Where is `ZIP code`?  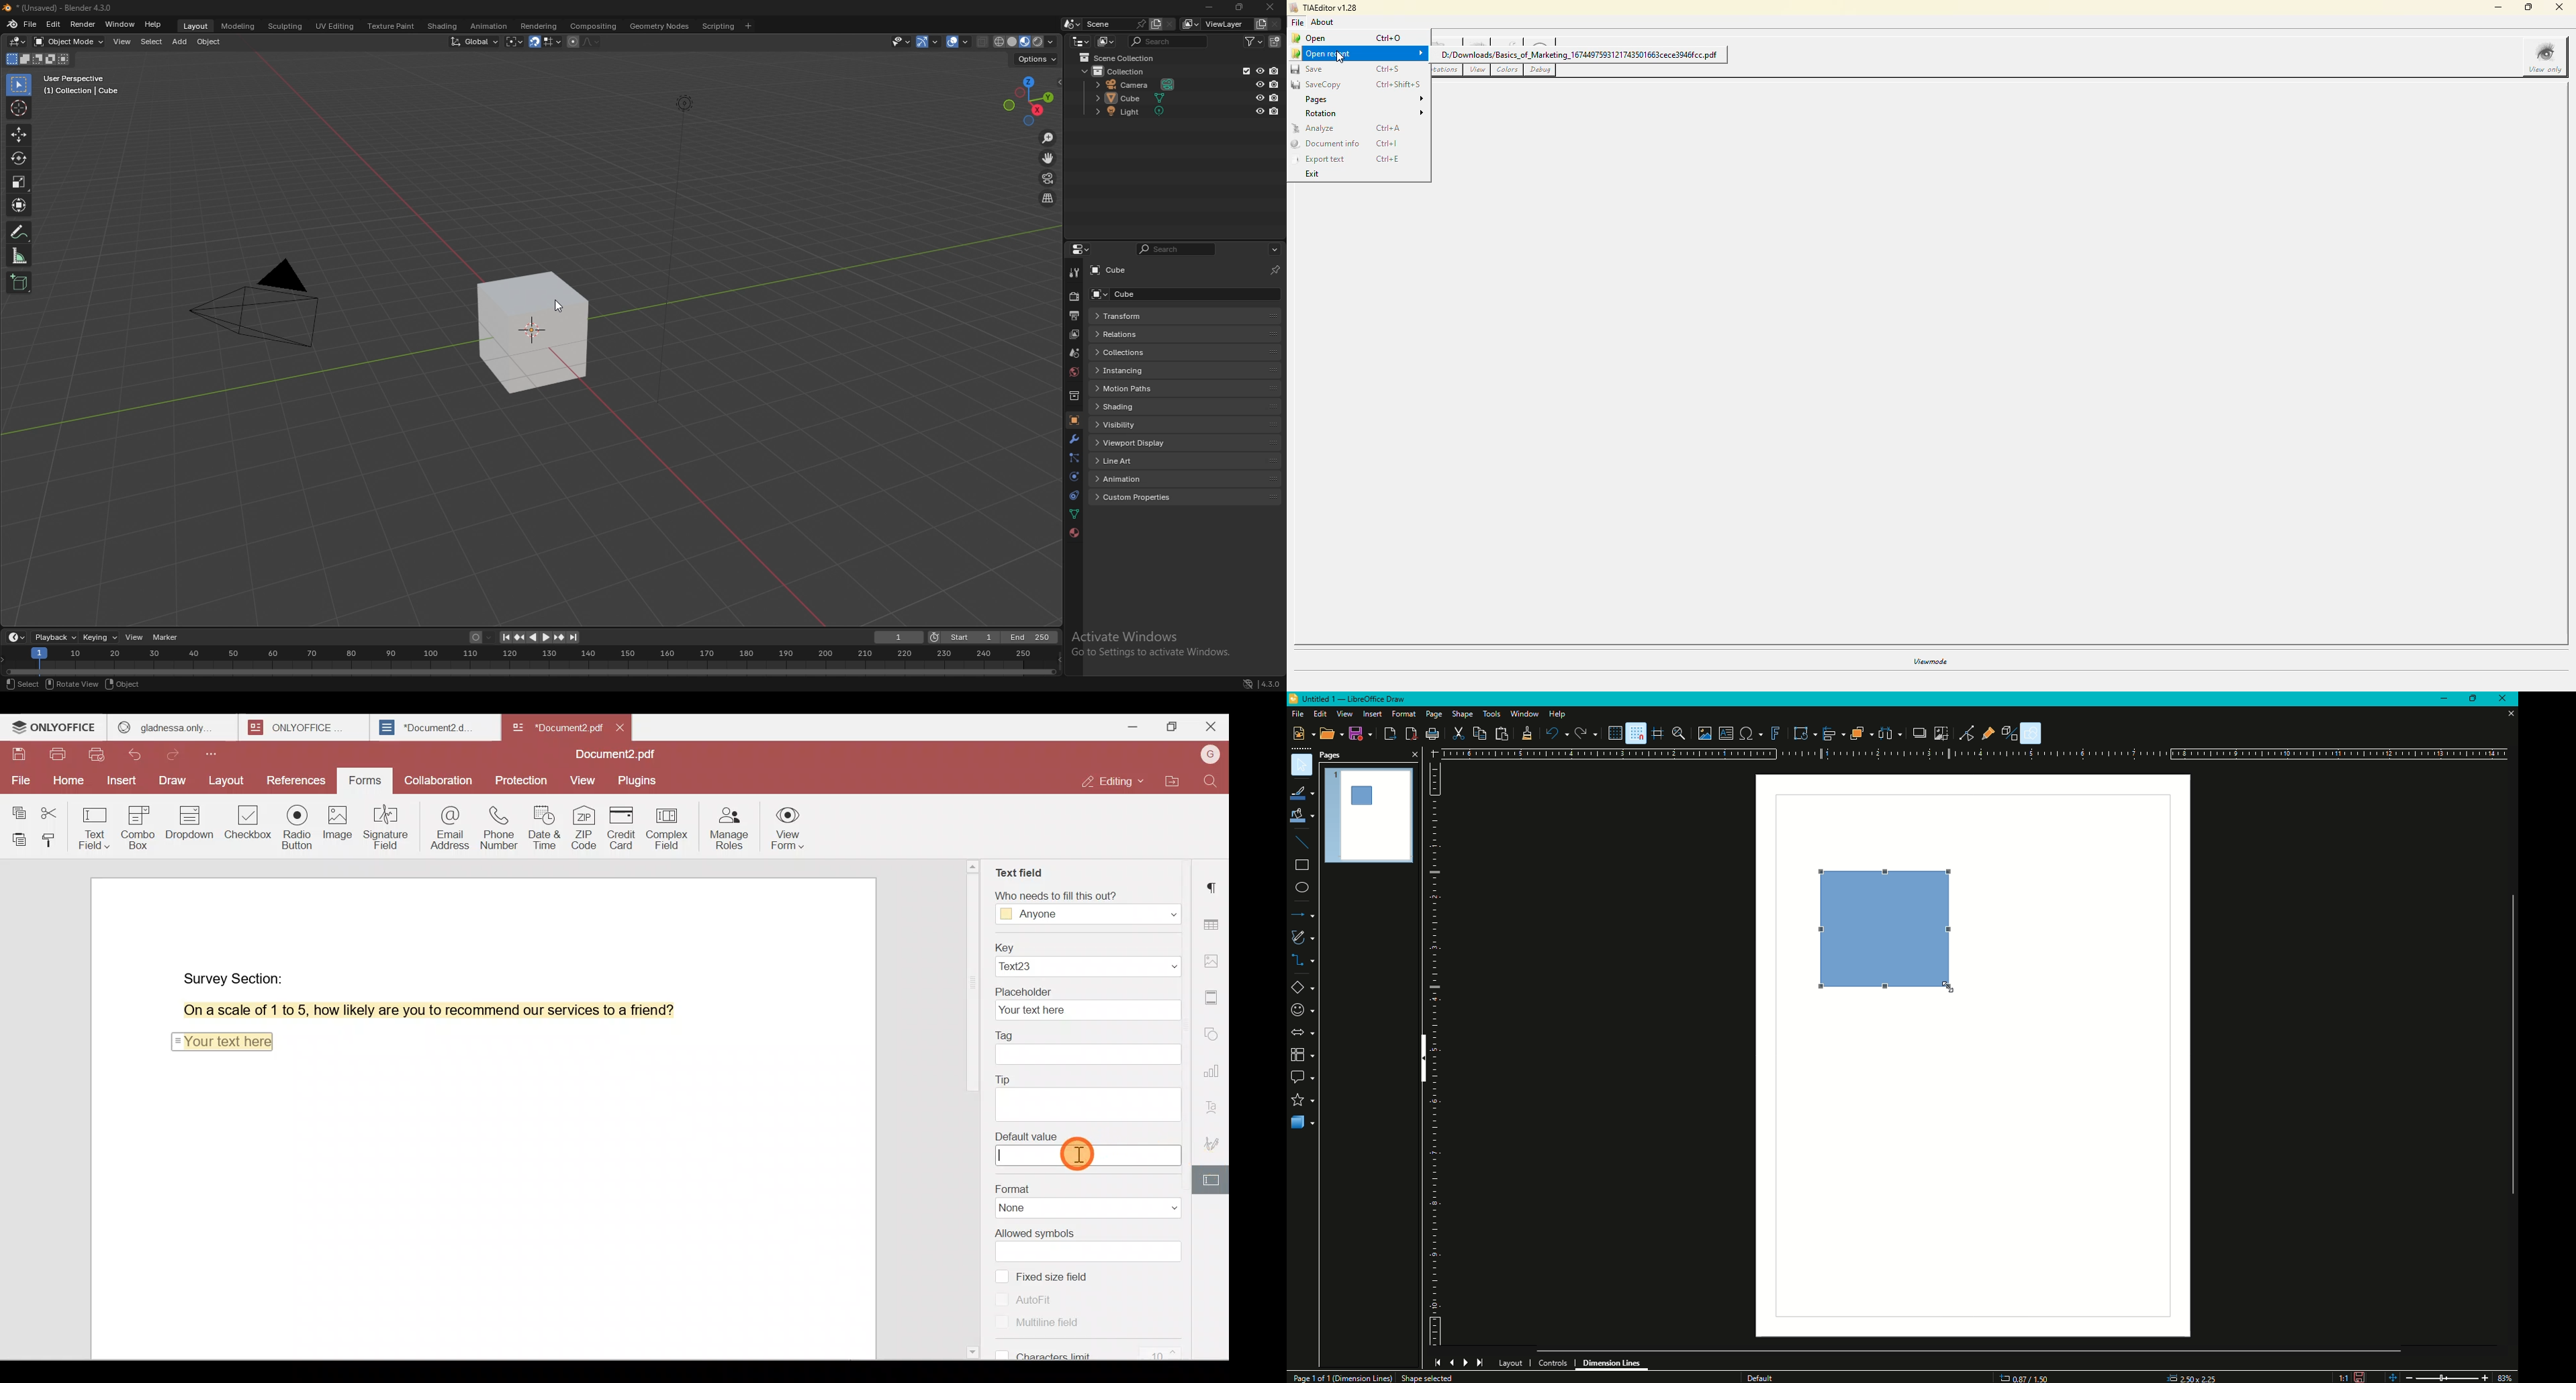
ZIP code is located at coordinates (585, 827).